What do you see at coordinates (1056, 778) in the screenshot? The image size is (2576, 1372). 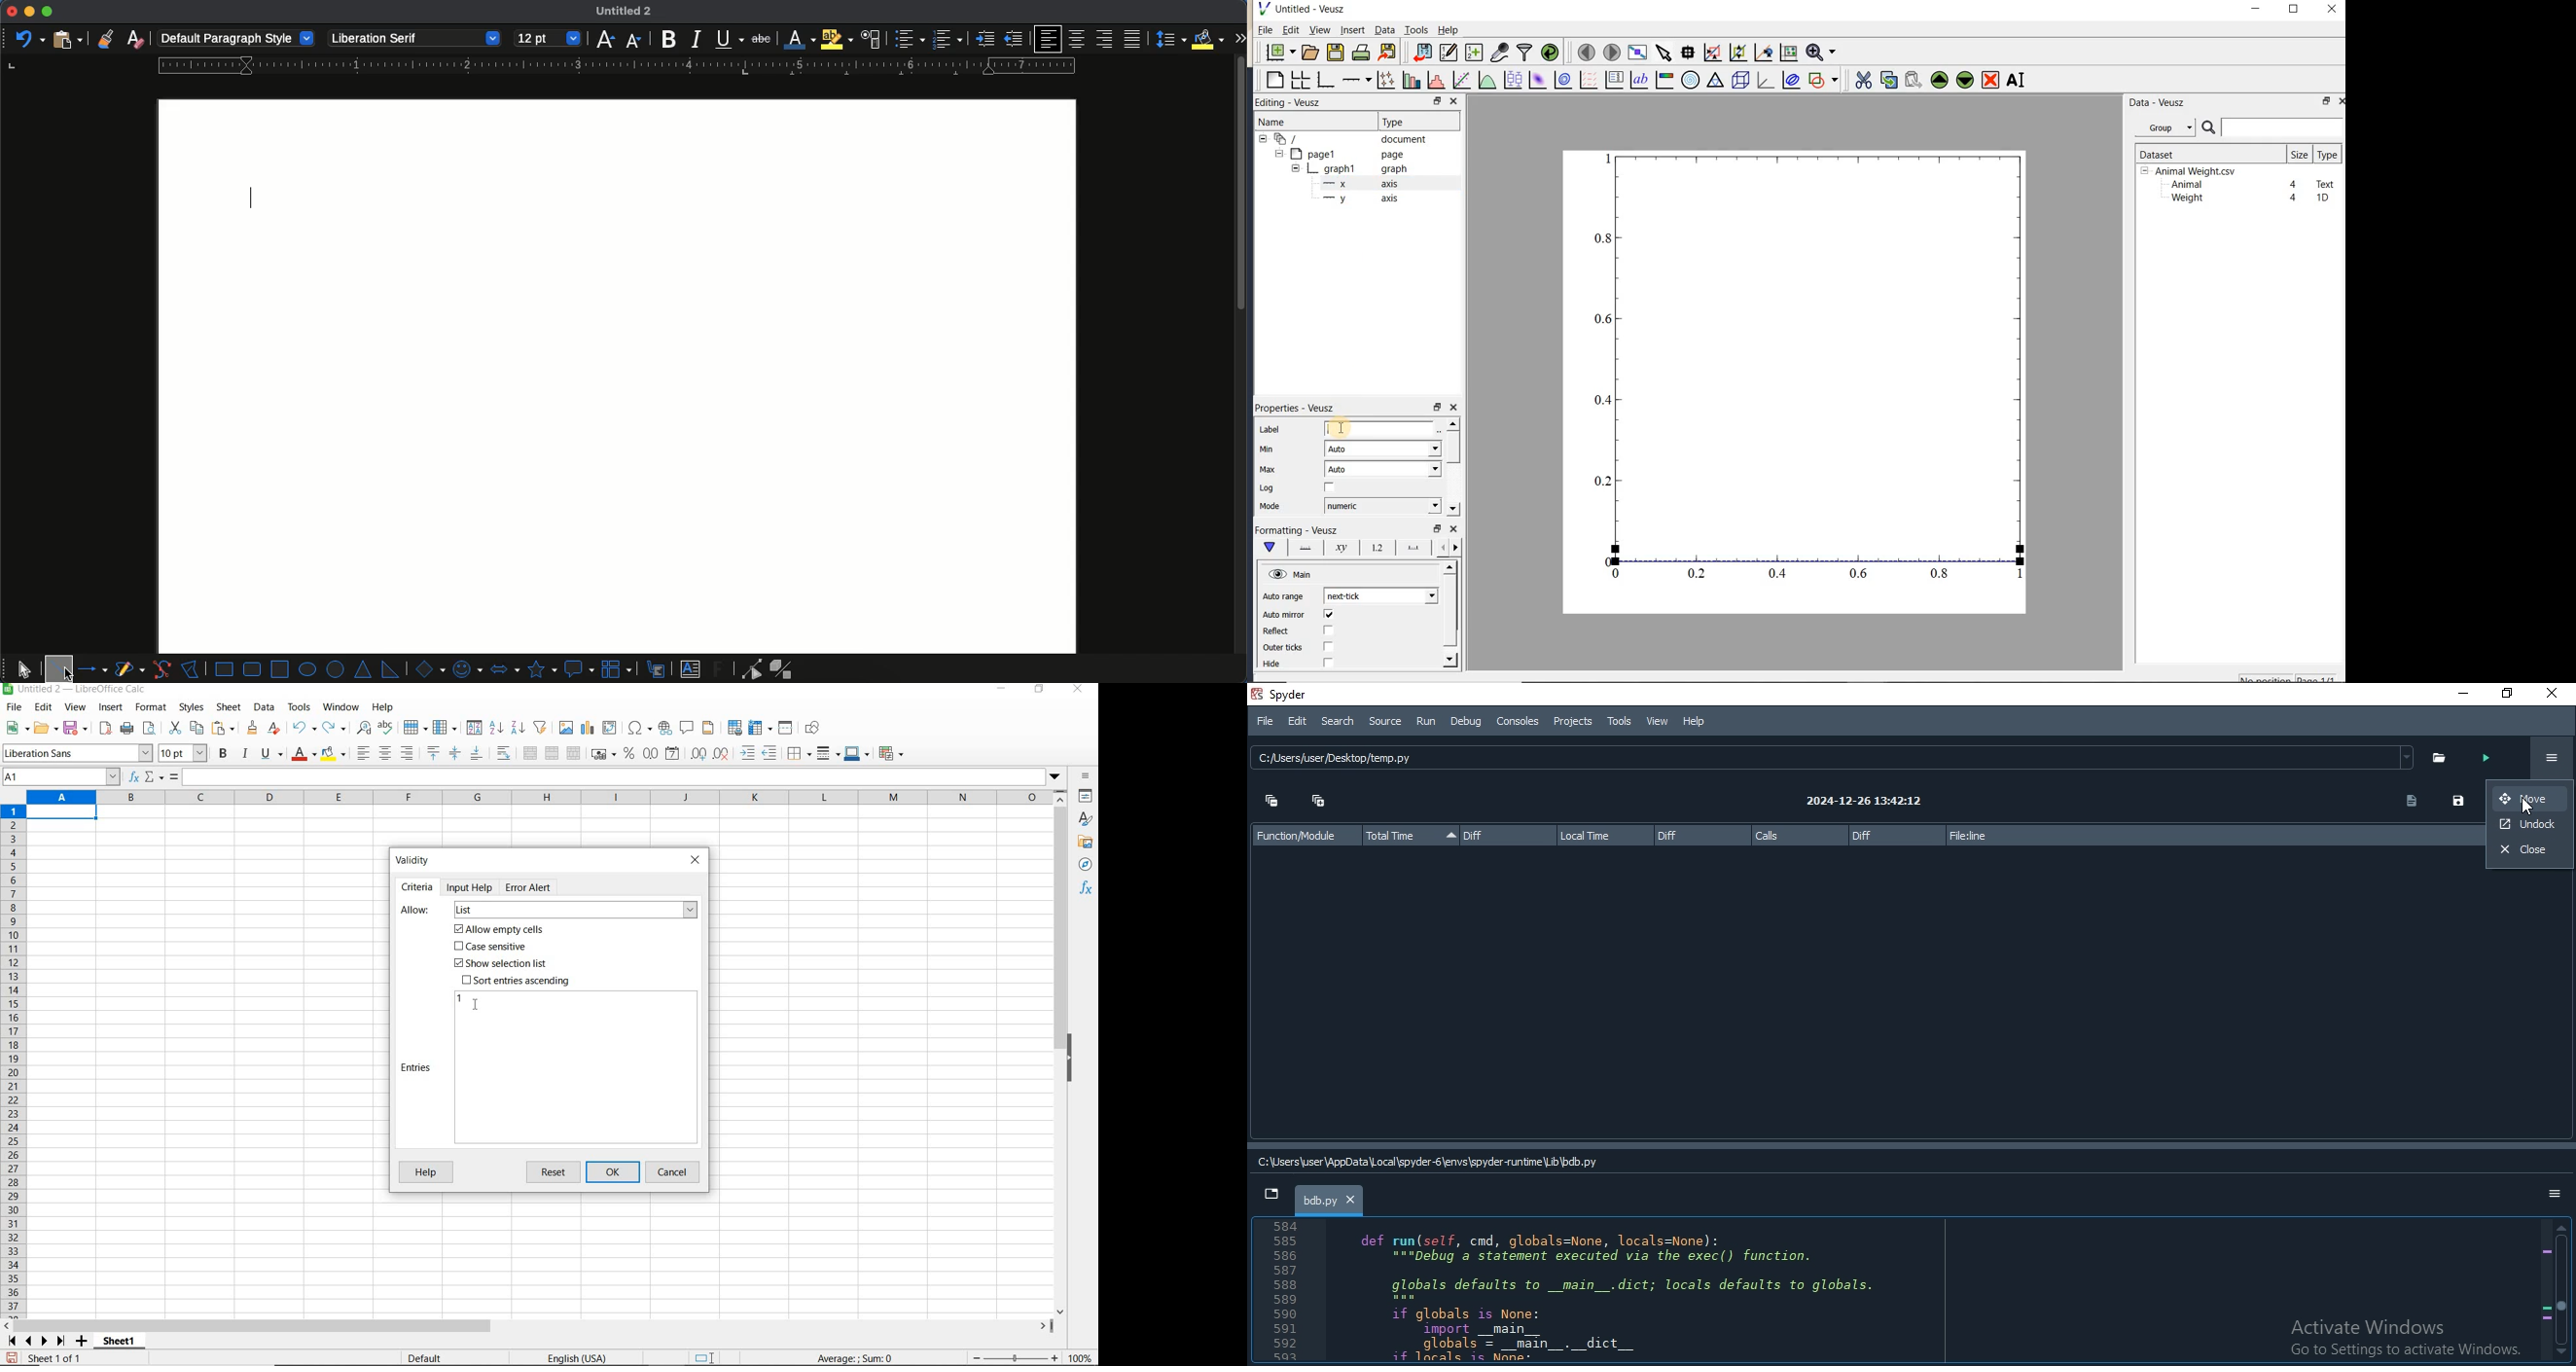 I see `dropdown` at bounding box center [1056, 778].